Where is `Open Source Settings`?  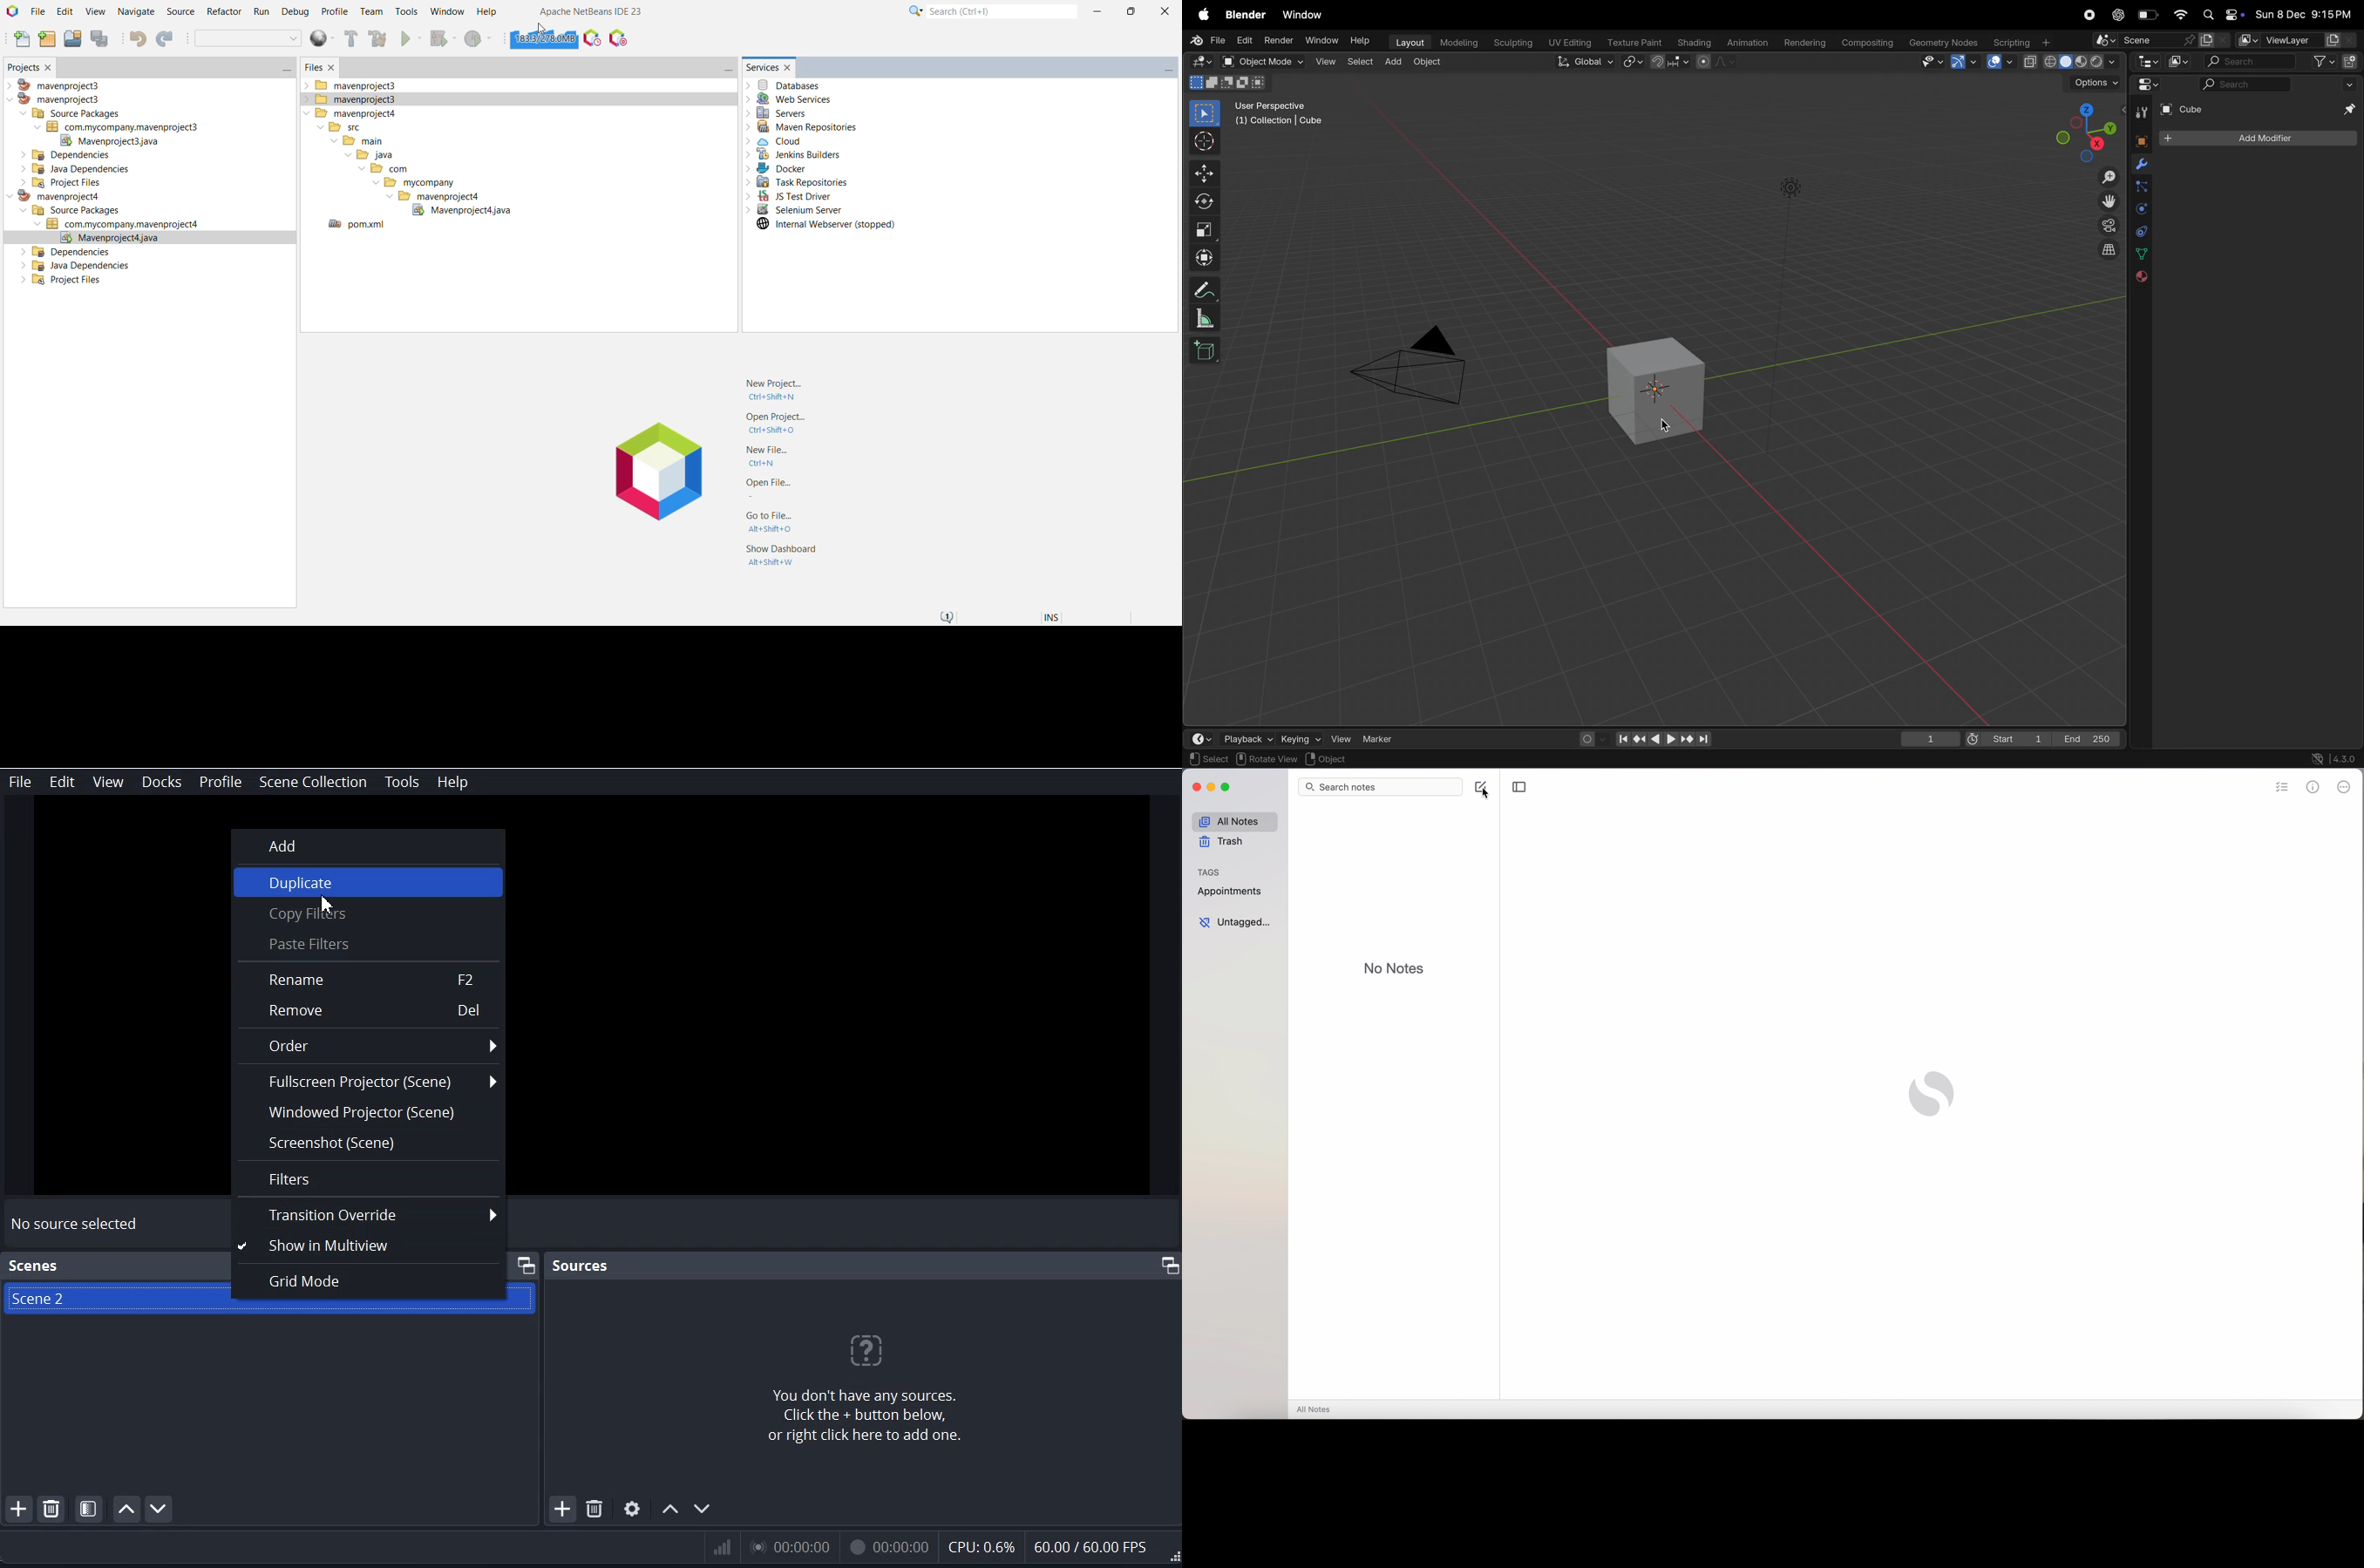 Open Source Settings is located at coordinates (632, 1508).